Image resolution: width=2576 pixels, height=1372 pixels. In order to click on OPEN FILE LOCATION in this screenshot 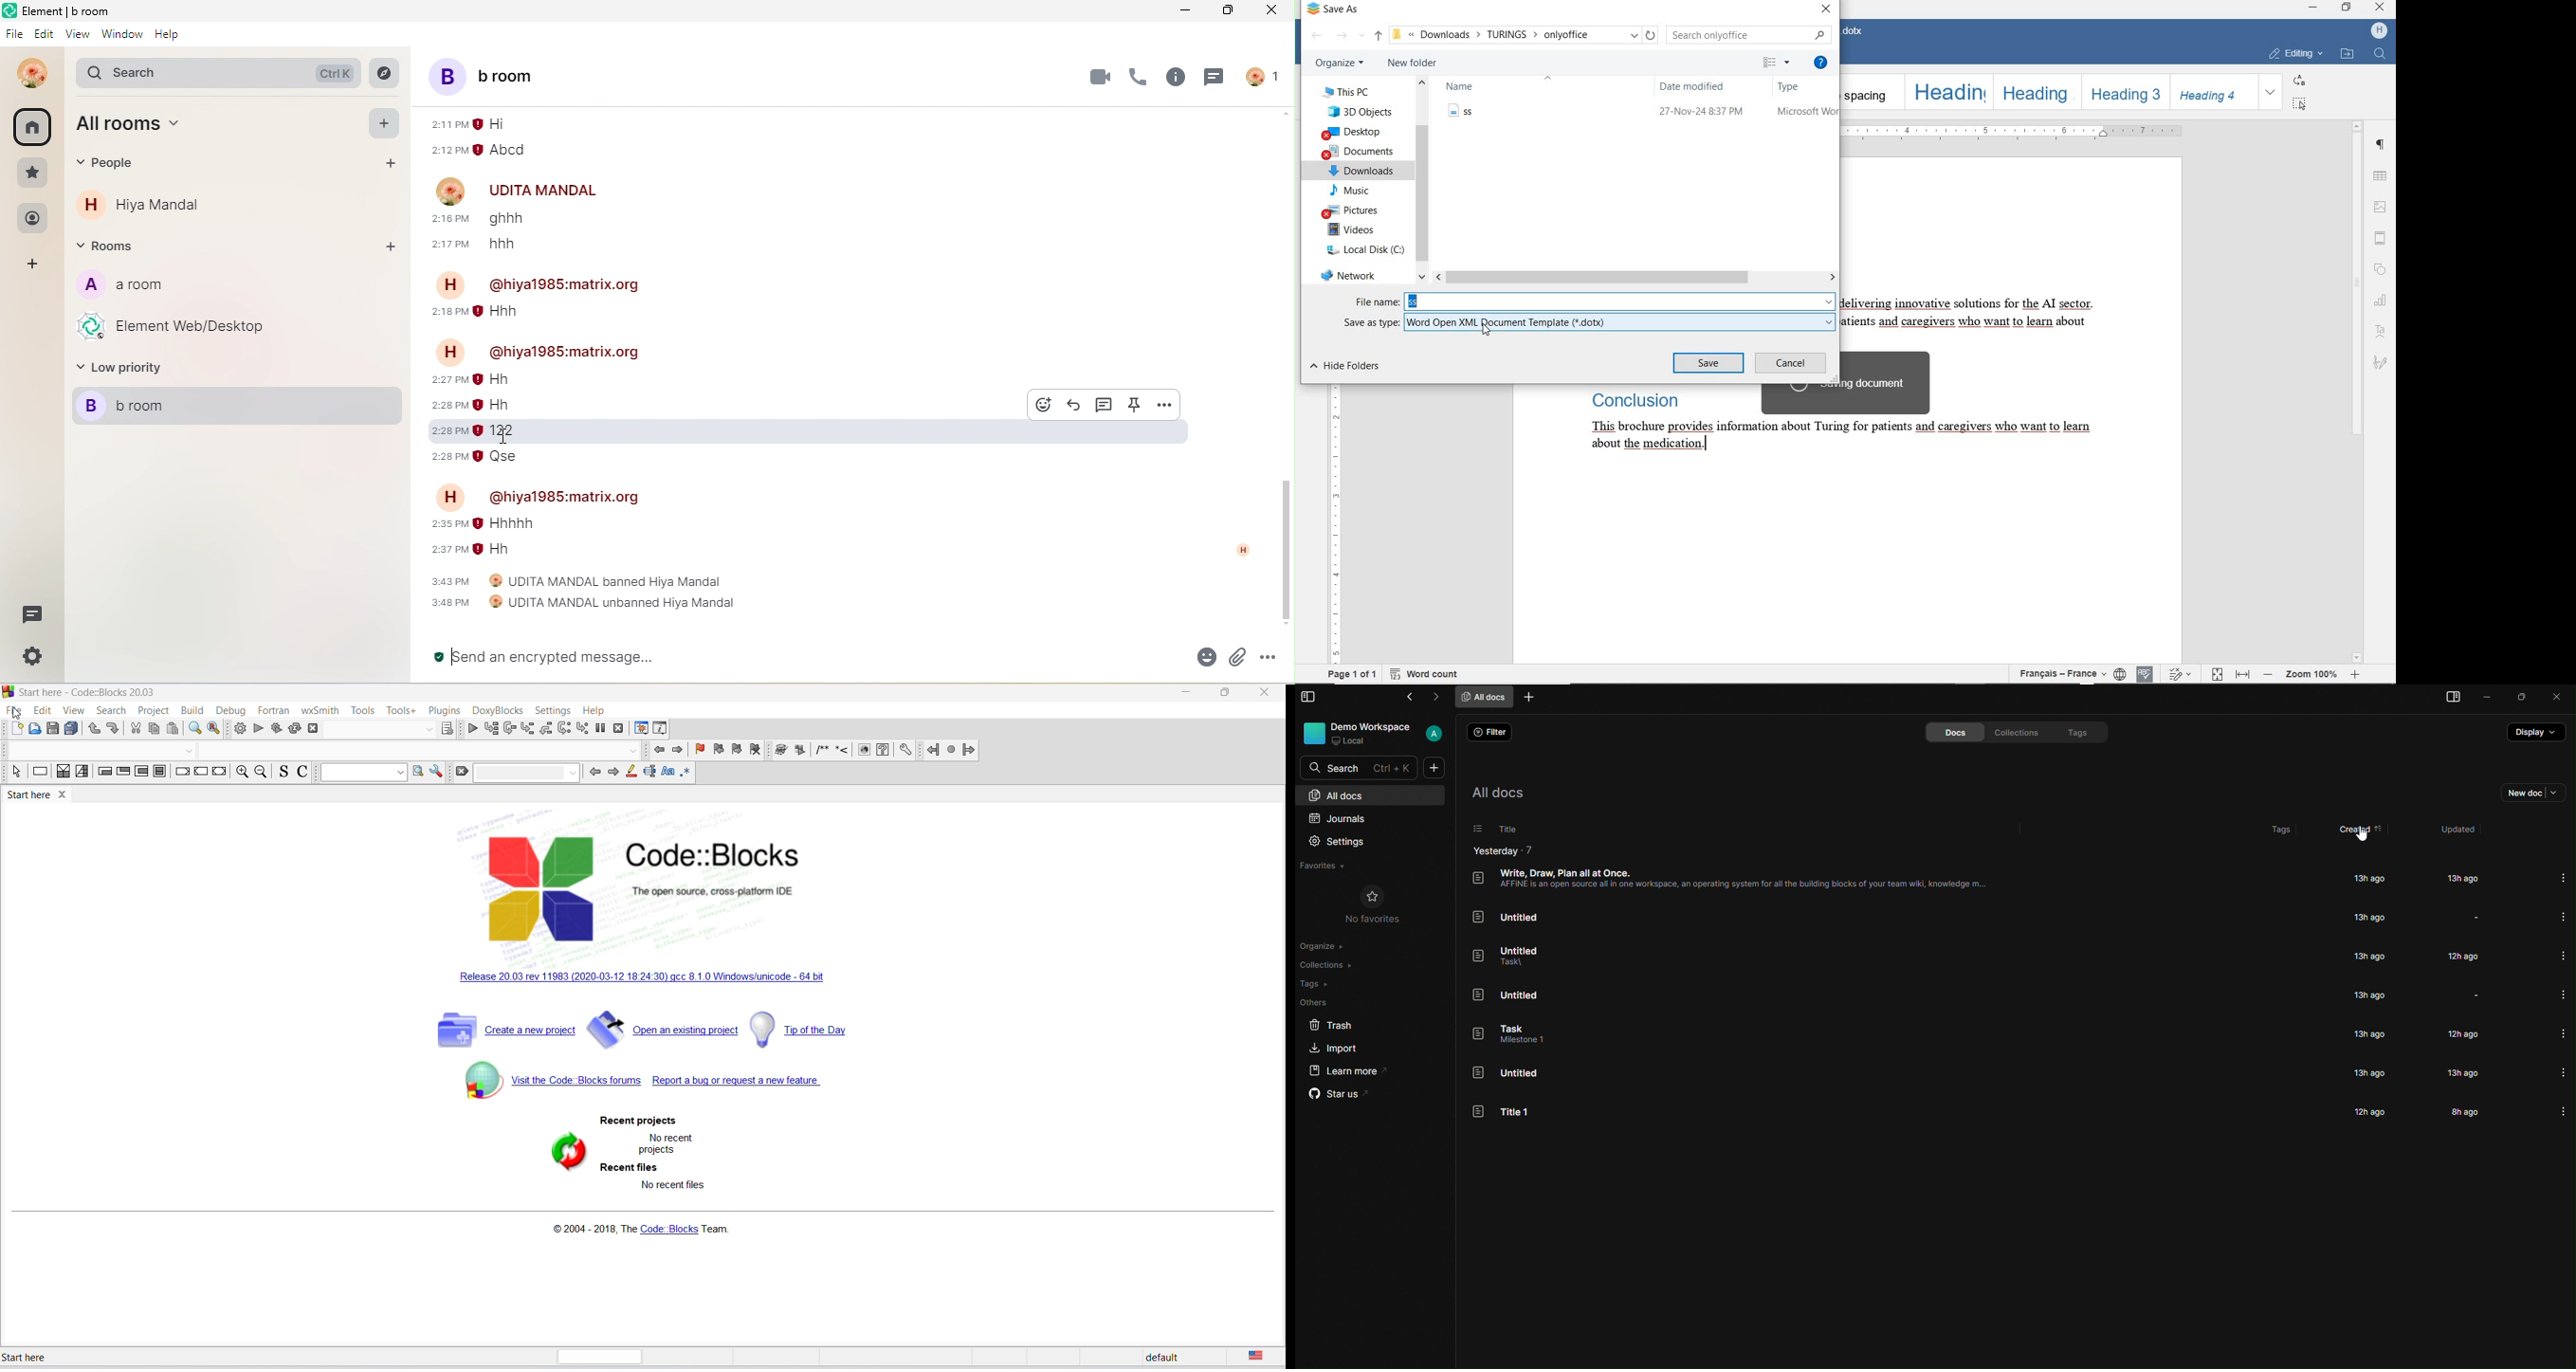, I will do `click(2348, 53)`.